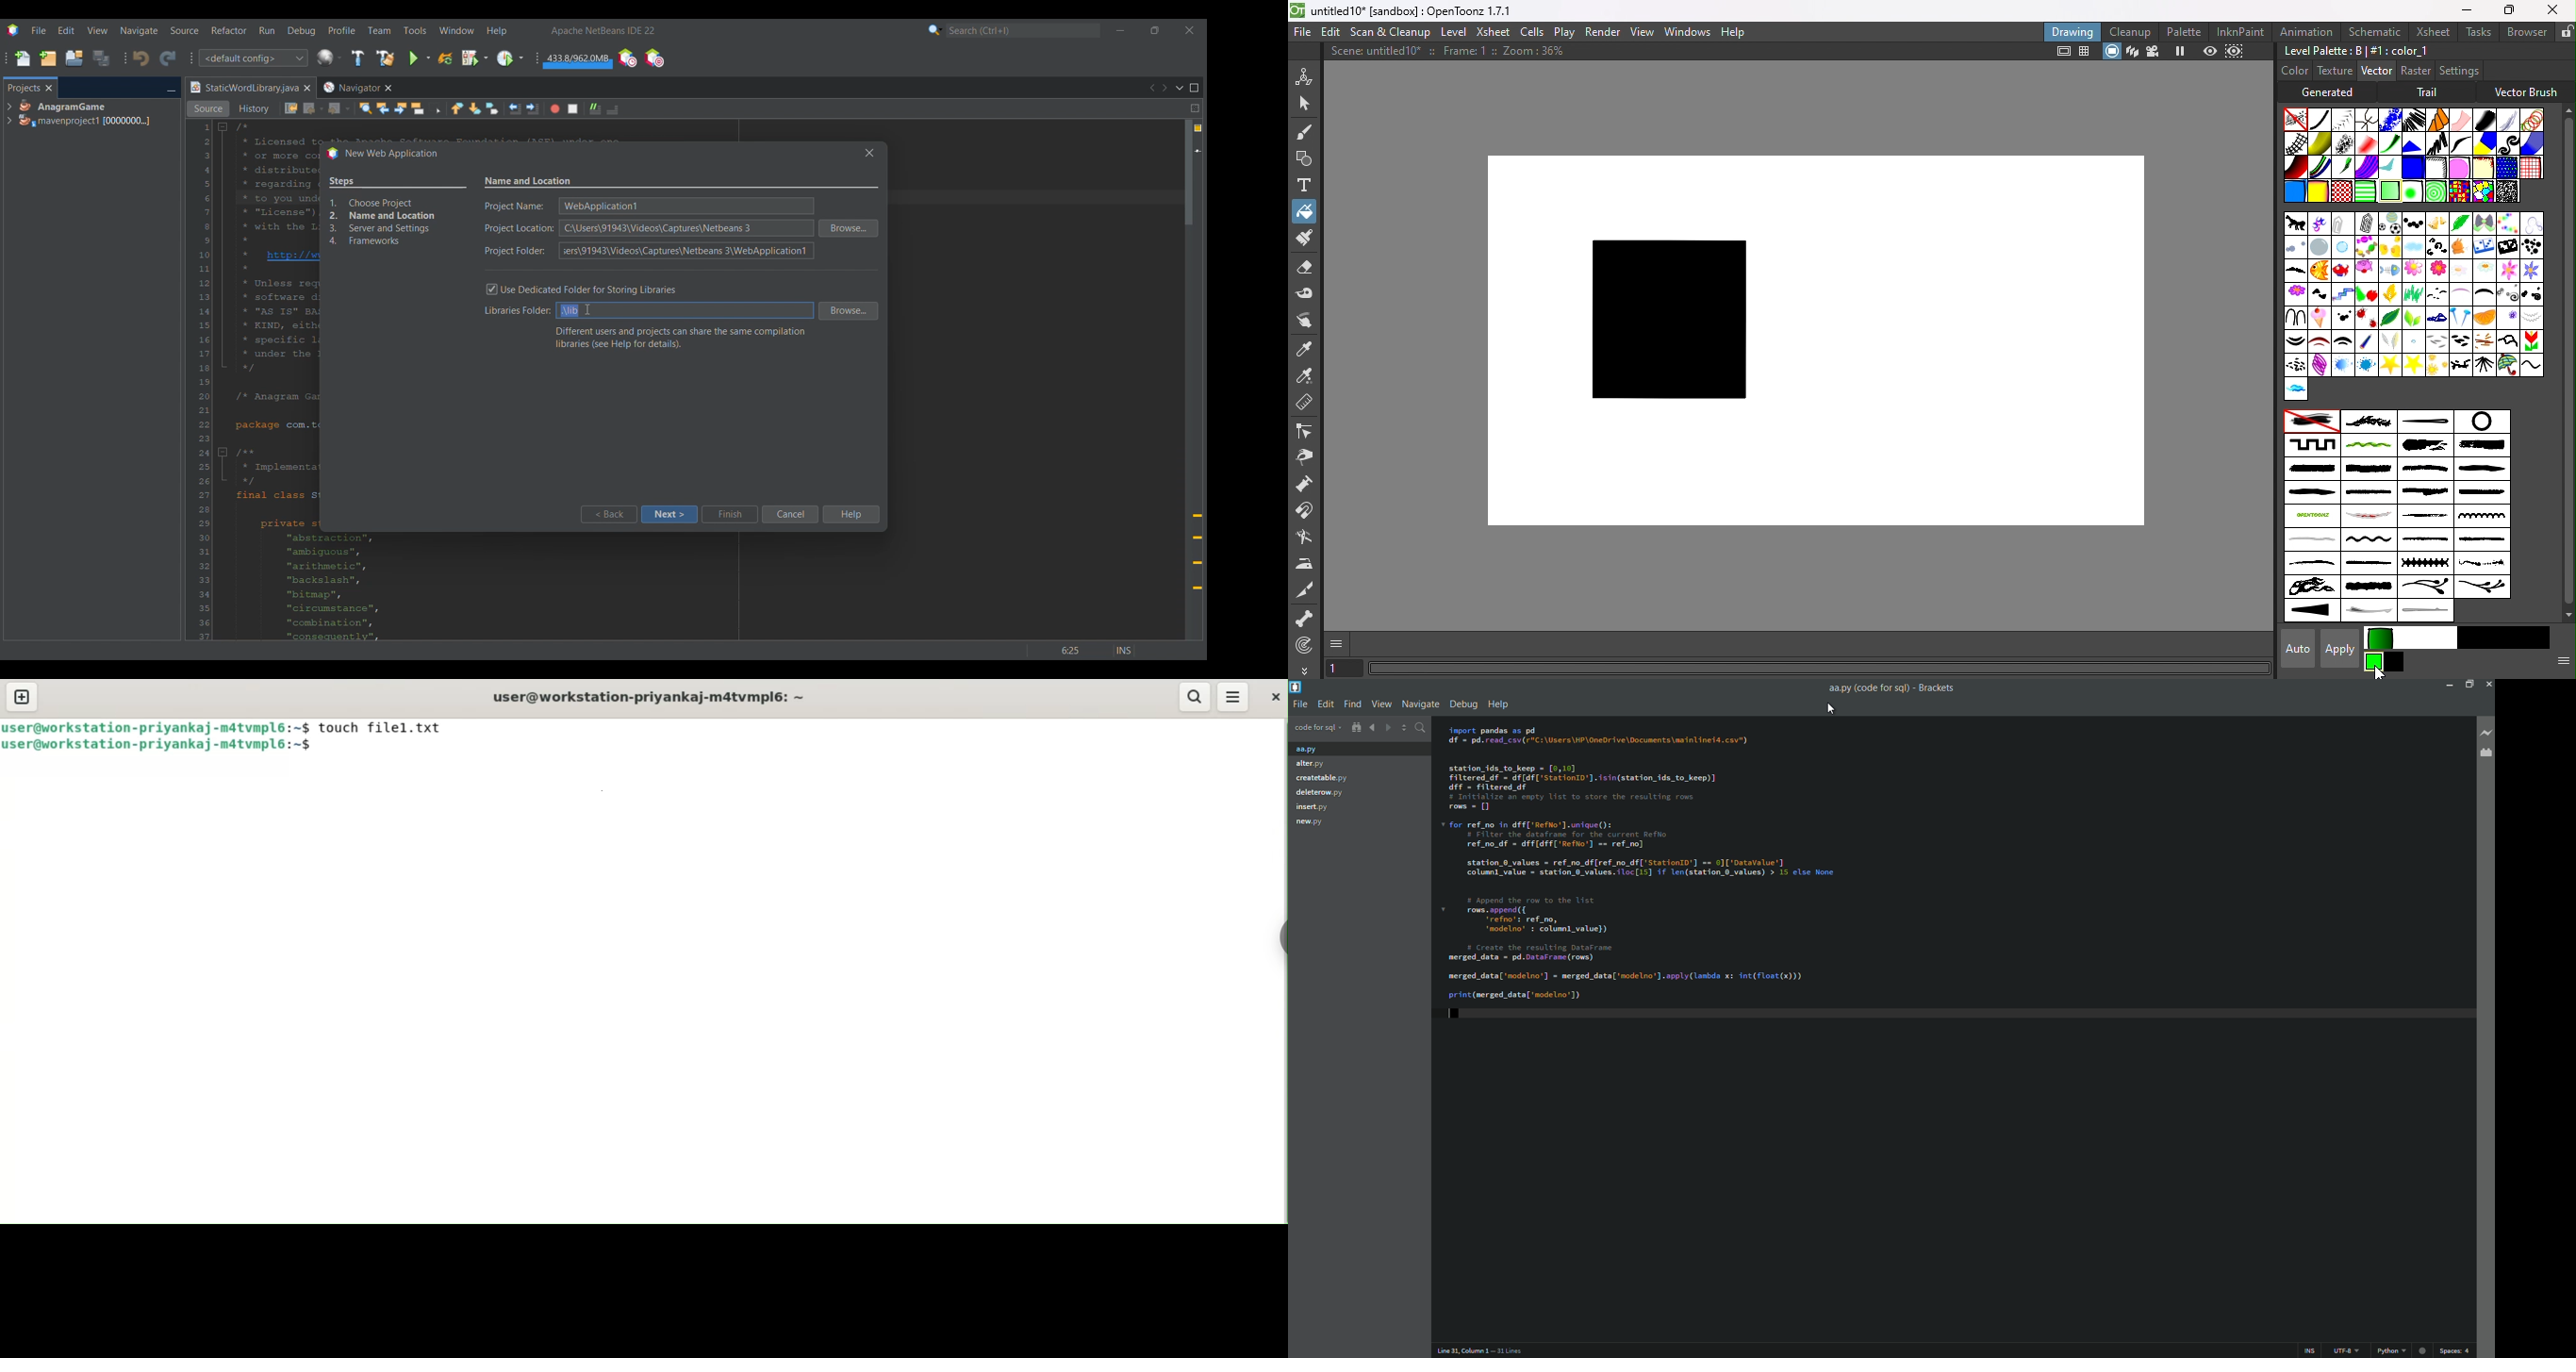  I want to click on File name, so click(1419, 11).